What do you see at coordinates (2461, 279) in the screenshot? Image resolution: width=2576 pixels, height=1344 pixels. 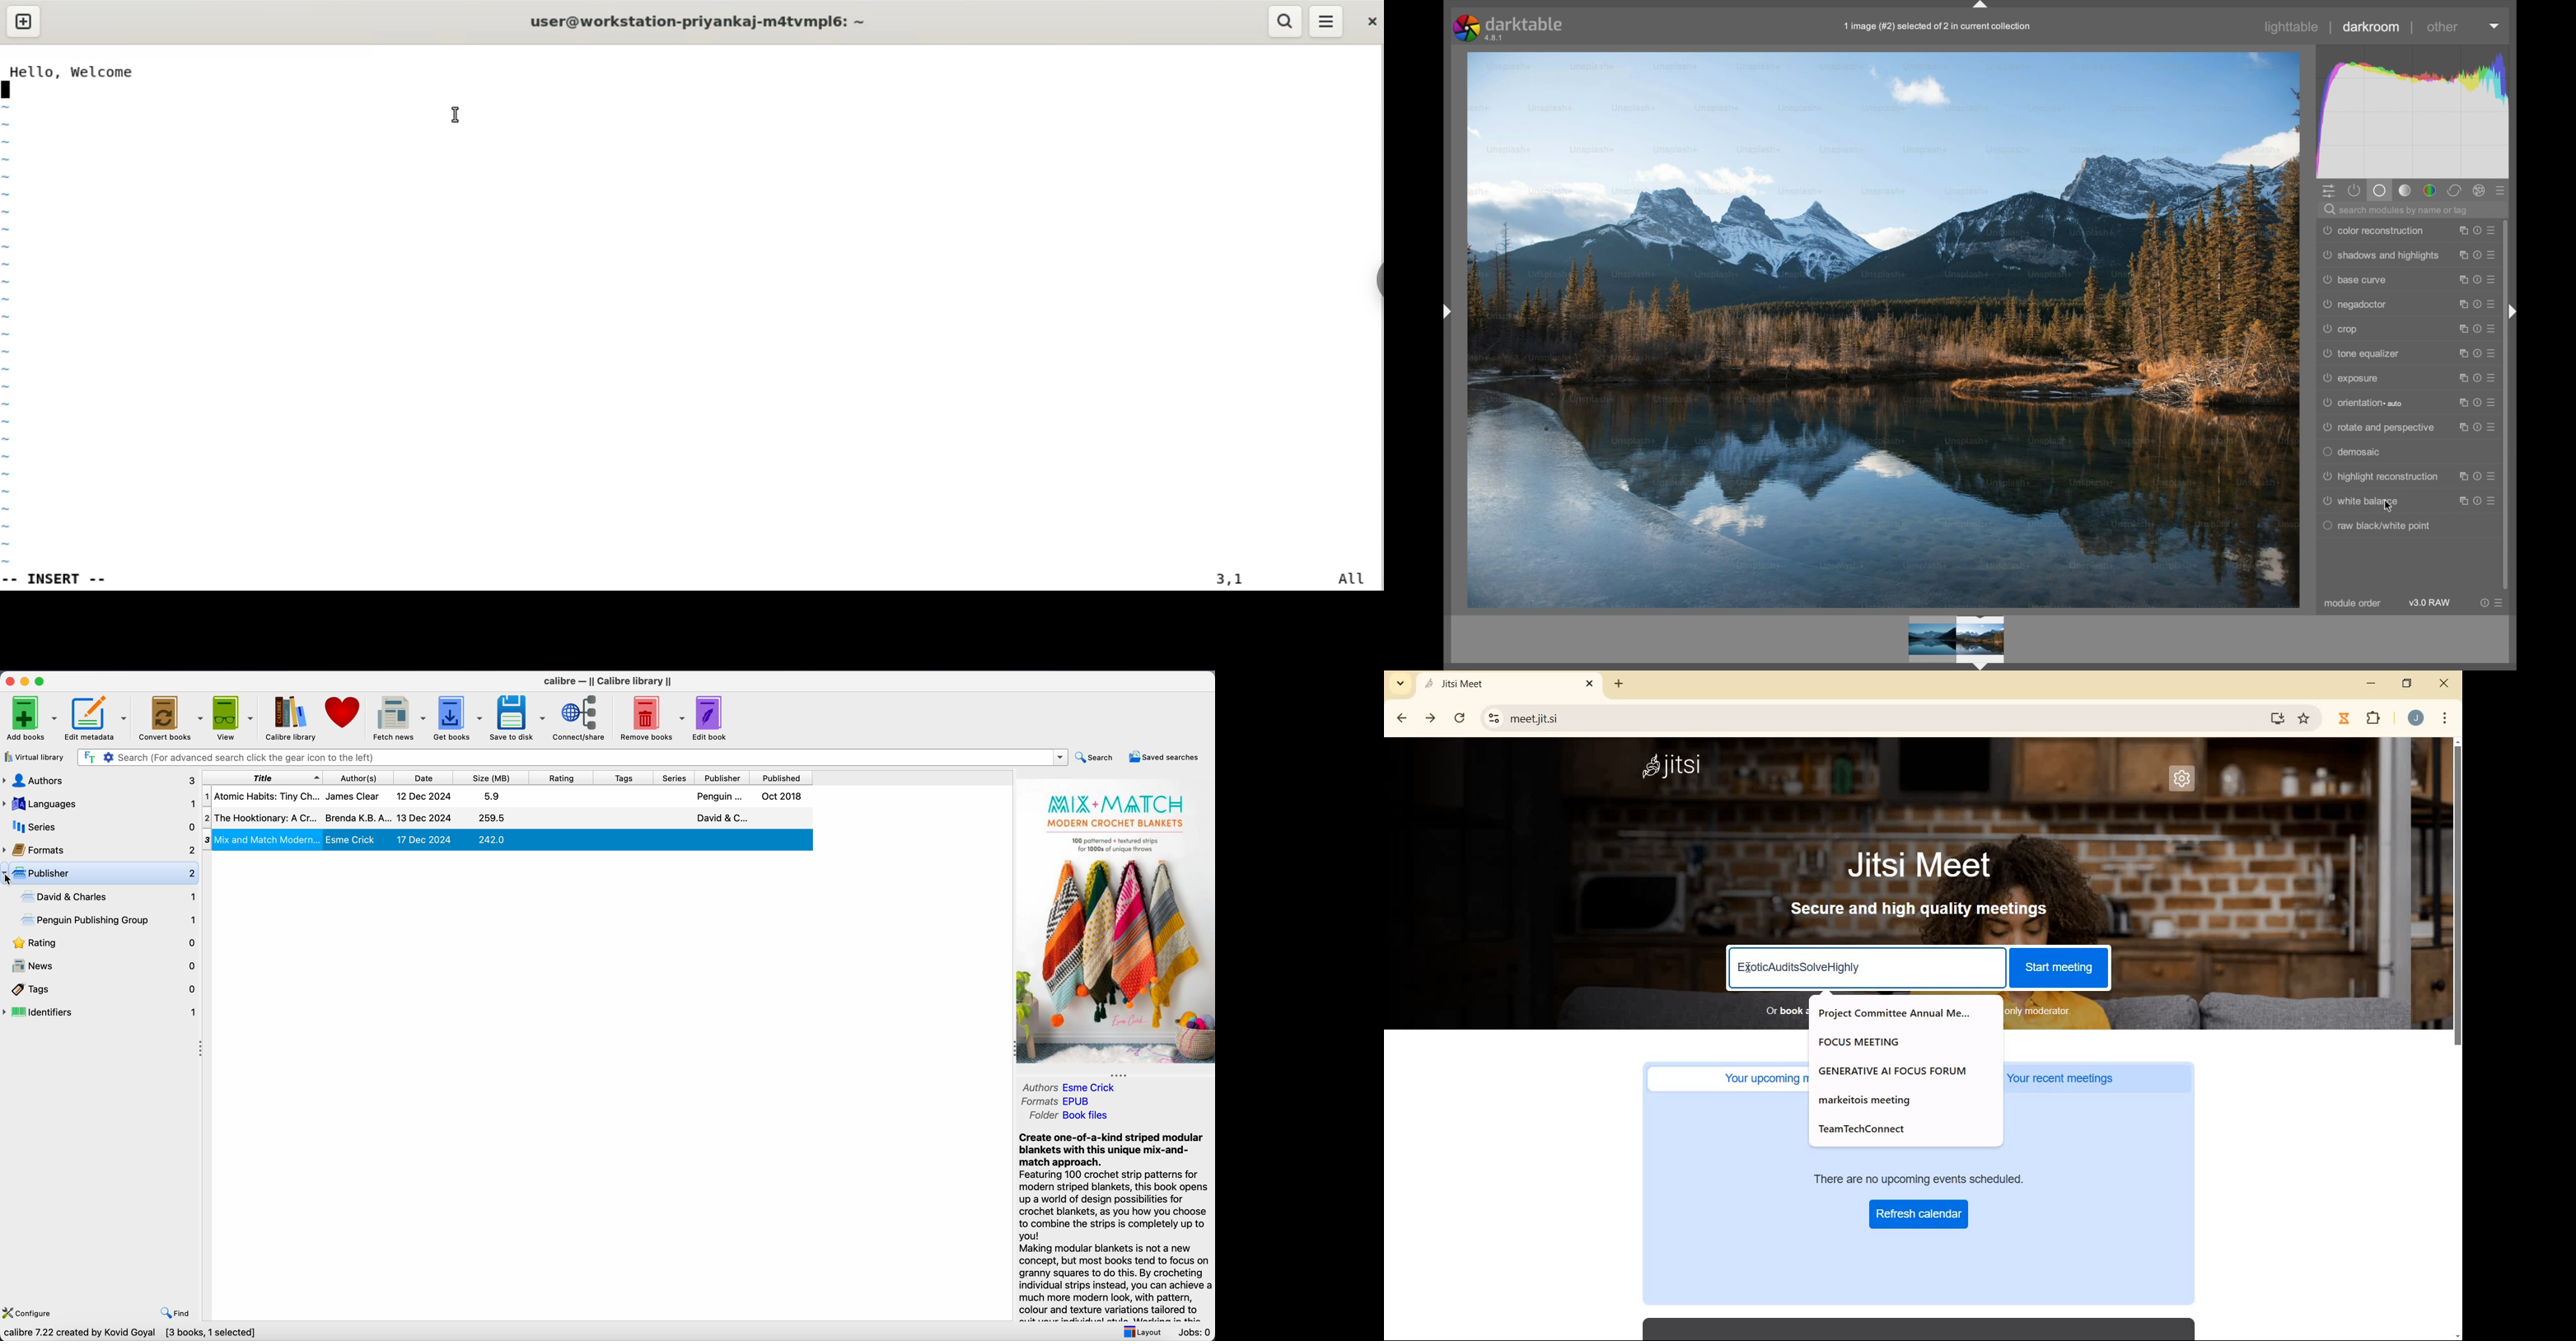 I see `instance` at bounding box center [2461, 279].